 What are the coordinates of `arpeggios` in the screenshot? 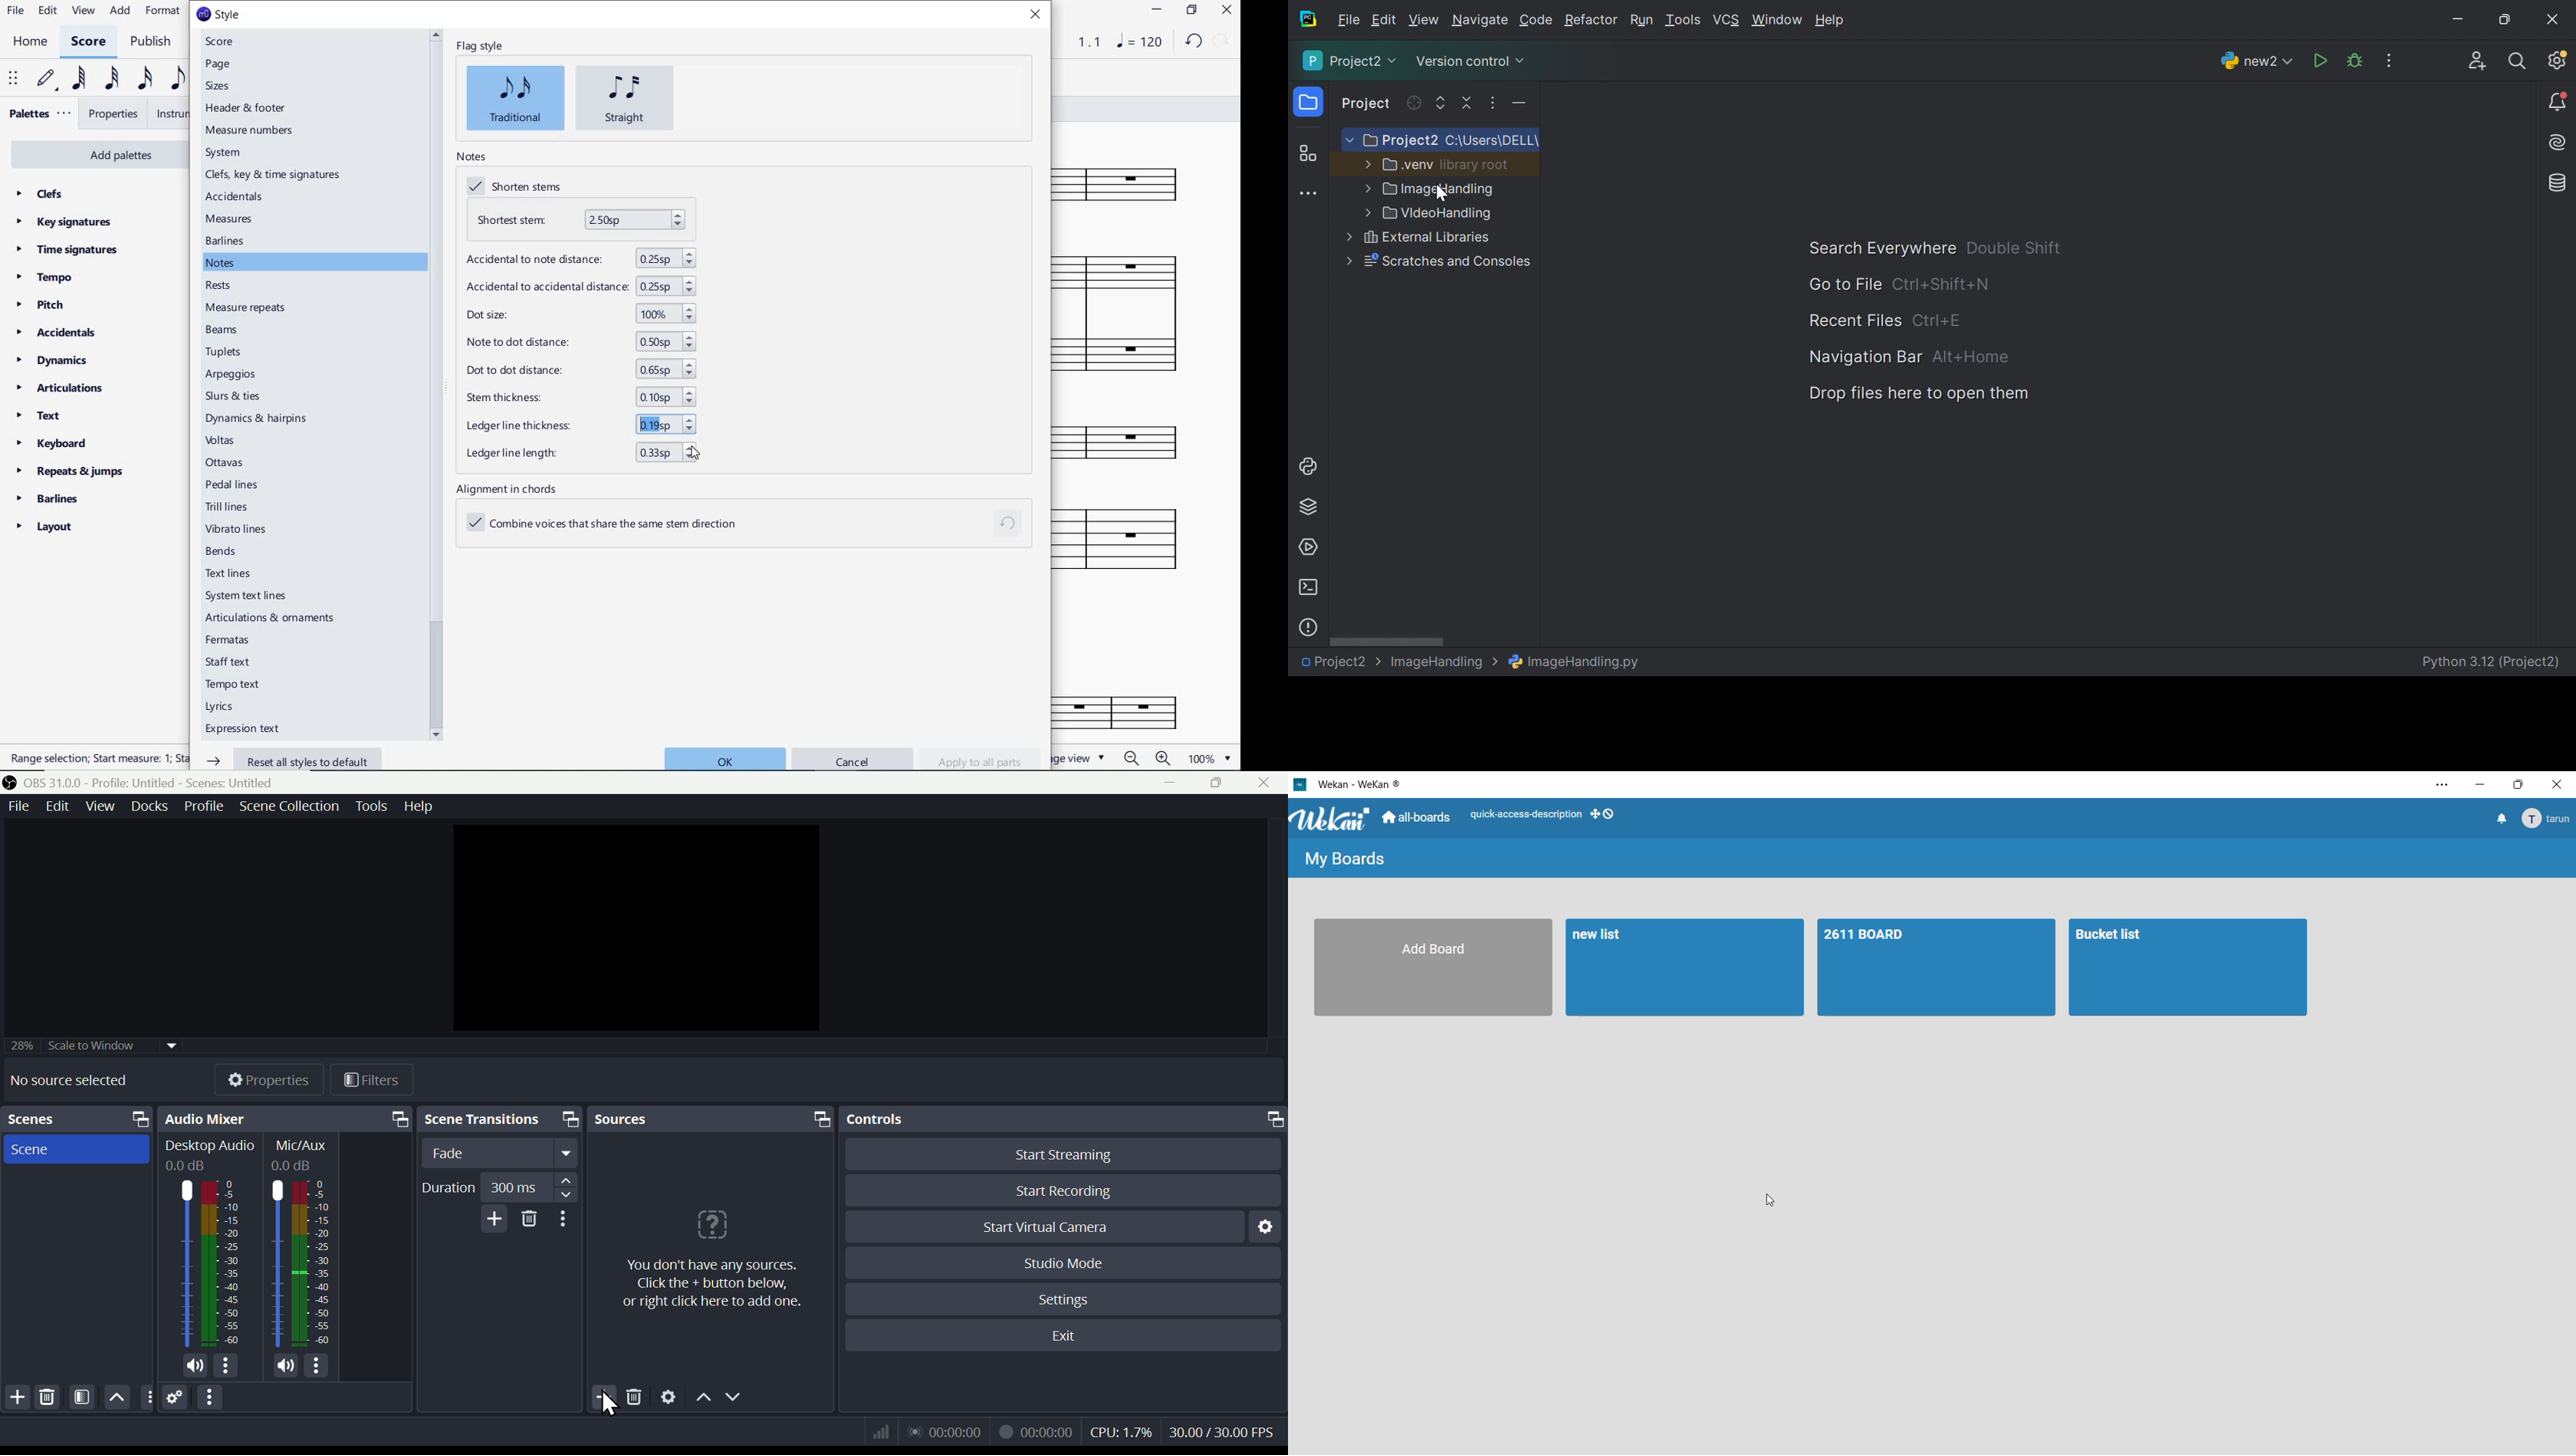 It's located at (256, 375).